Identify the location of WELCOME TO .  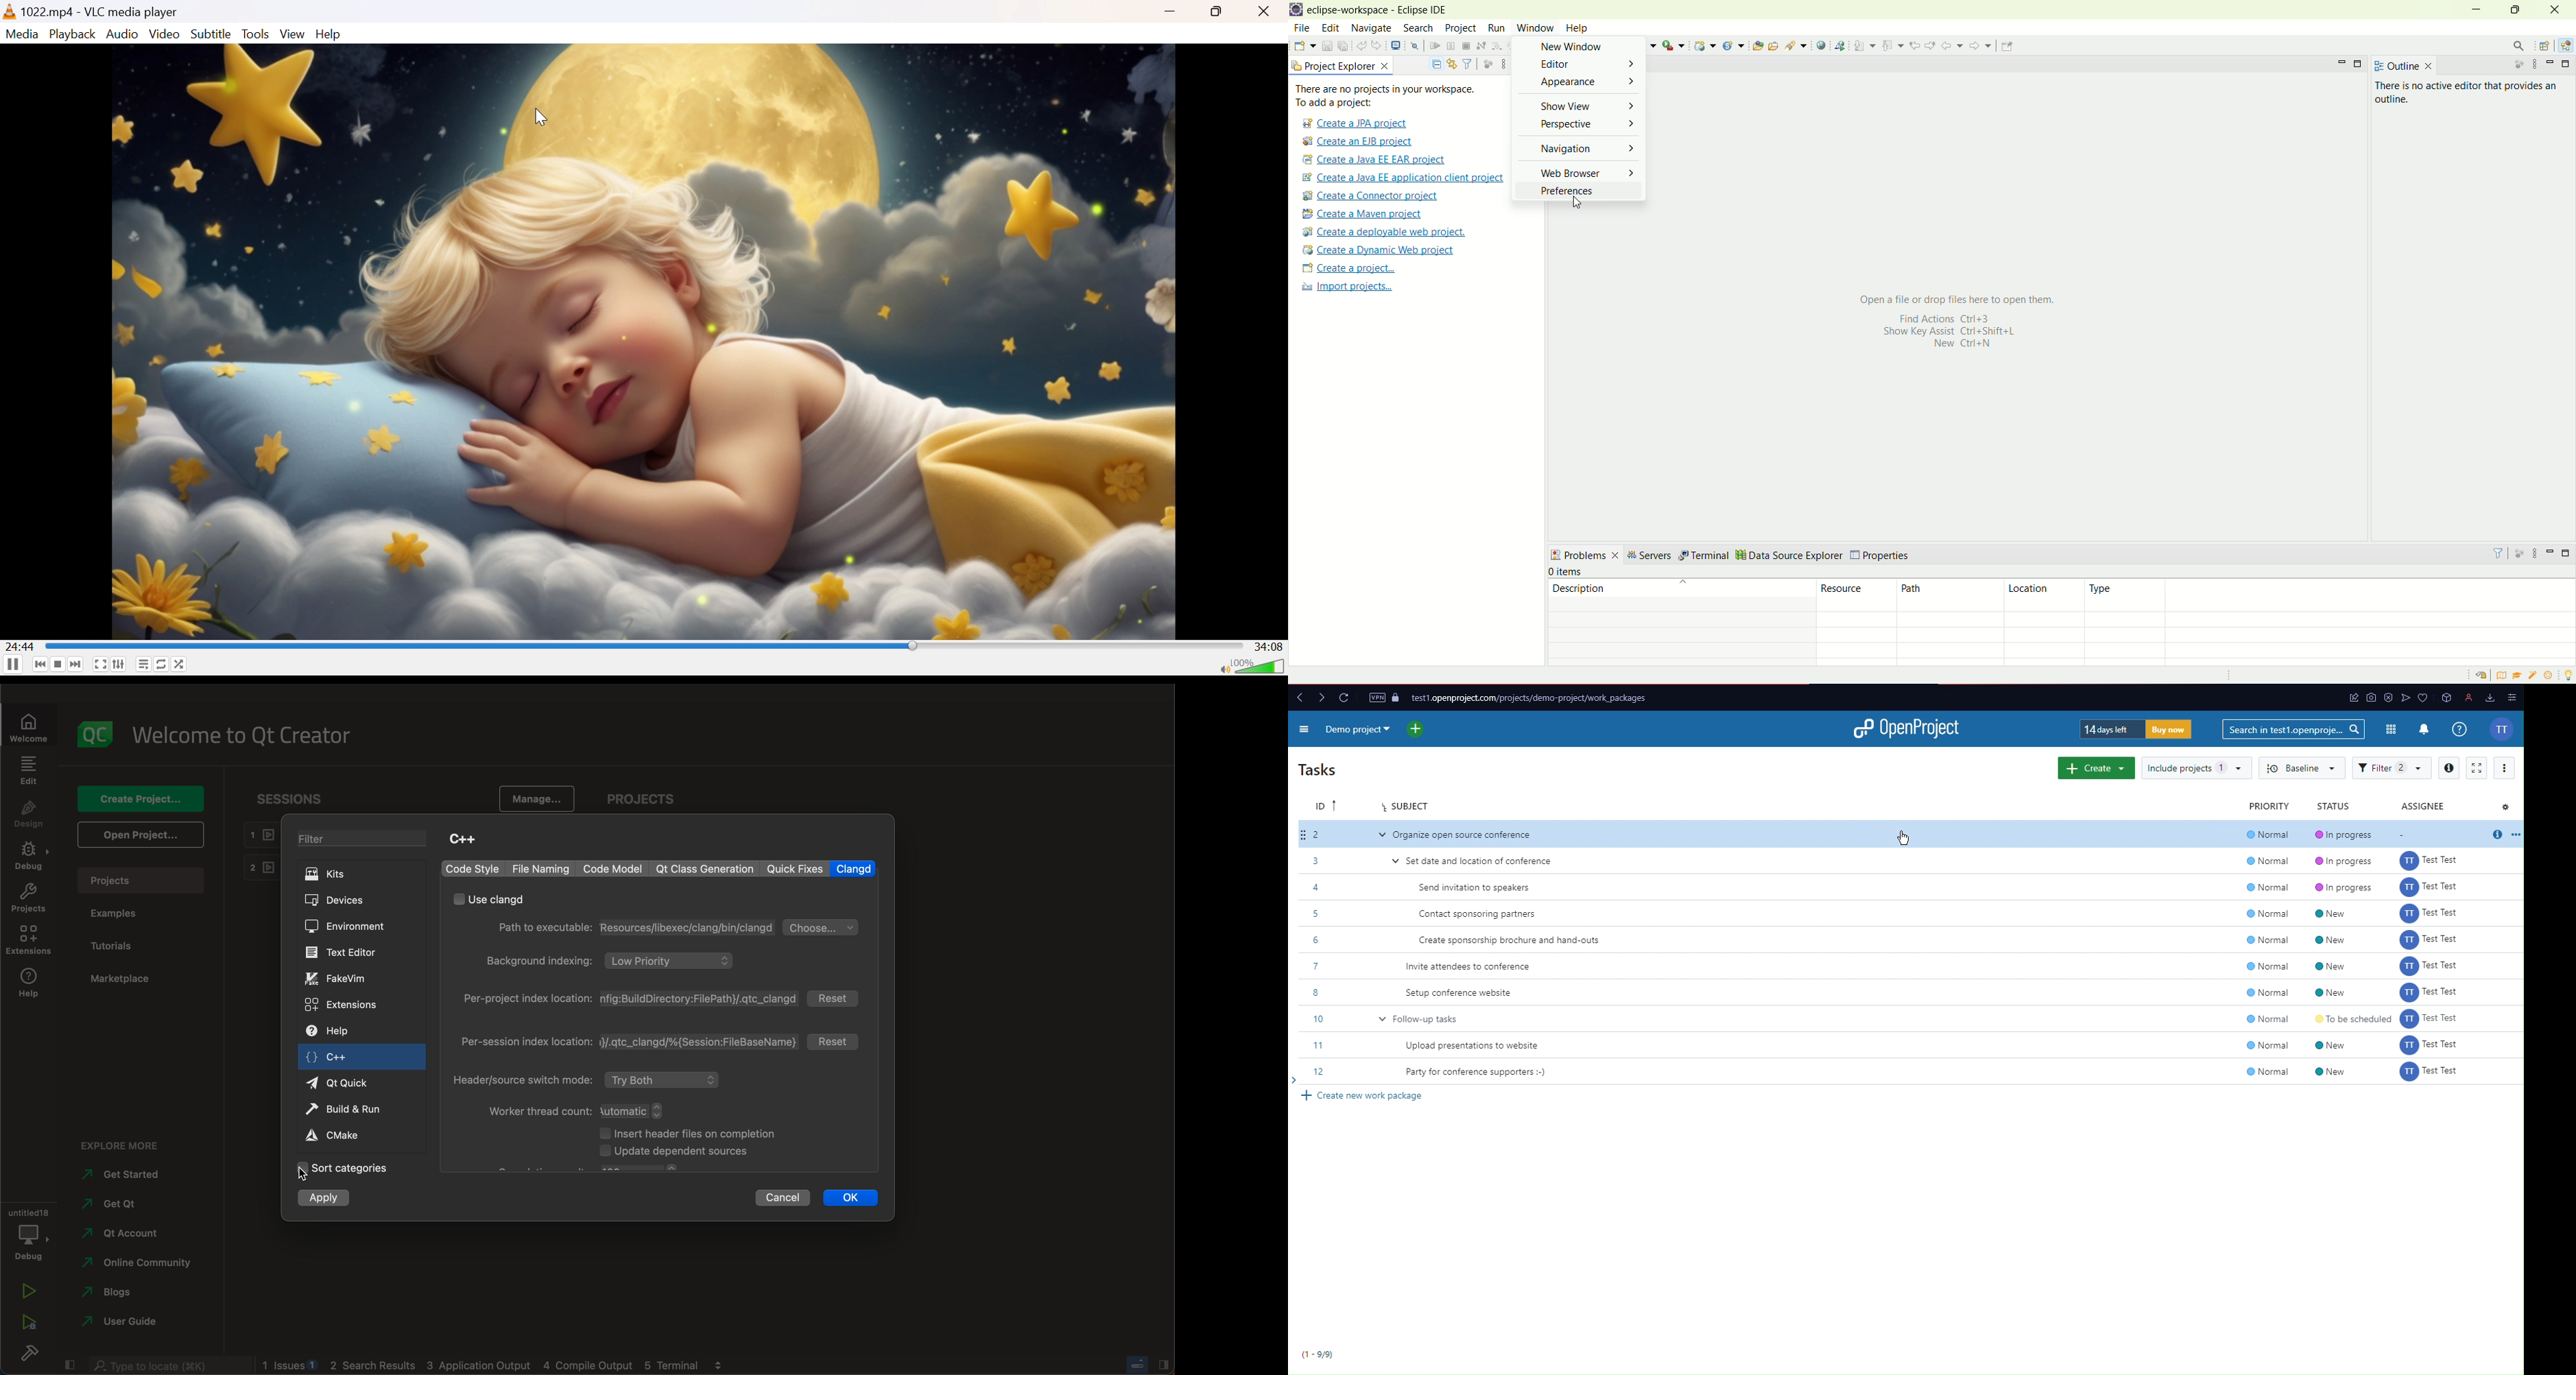
(245, 736).